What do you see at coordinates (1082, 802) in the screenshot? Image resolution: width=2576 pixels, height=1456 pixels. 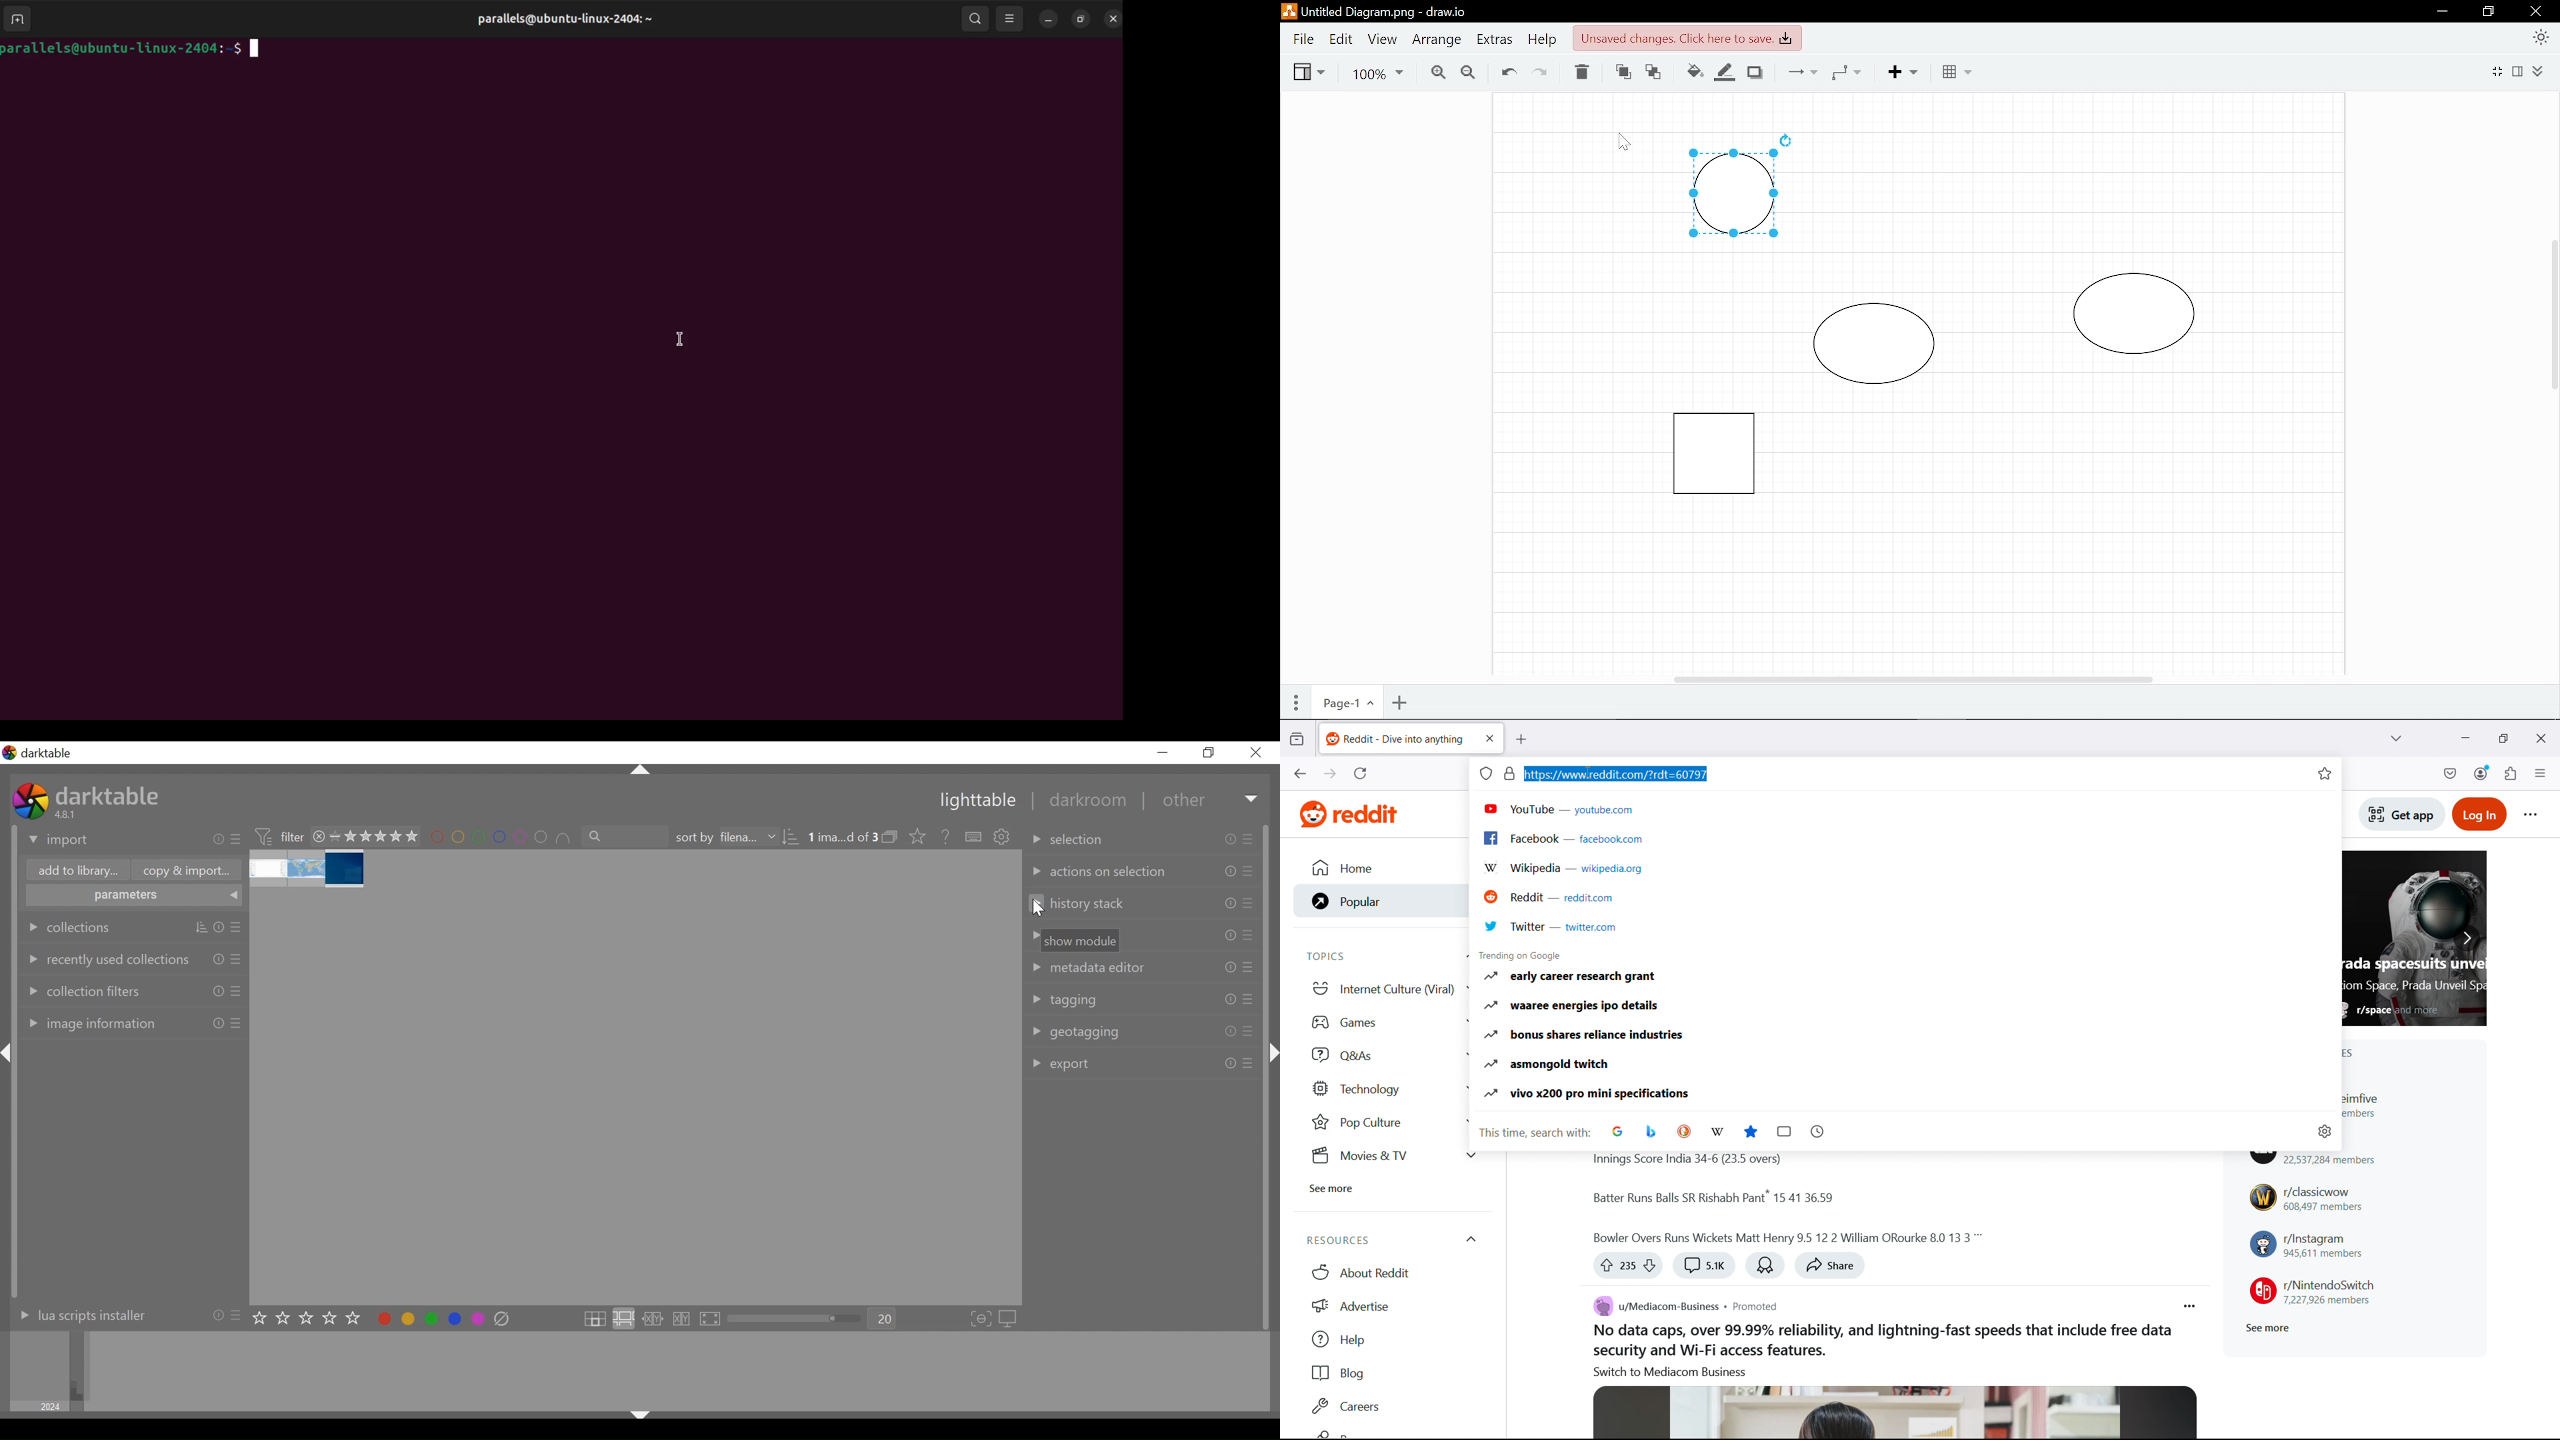 I see `darkroom` at bounding box center [1082, 802].